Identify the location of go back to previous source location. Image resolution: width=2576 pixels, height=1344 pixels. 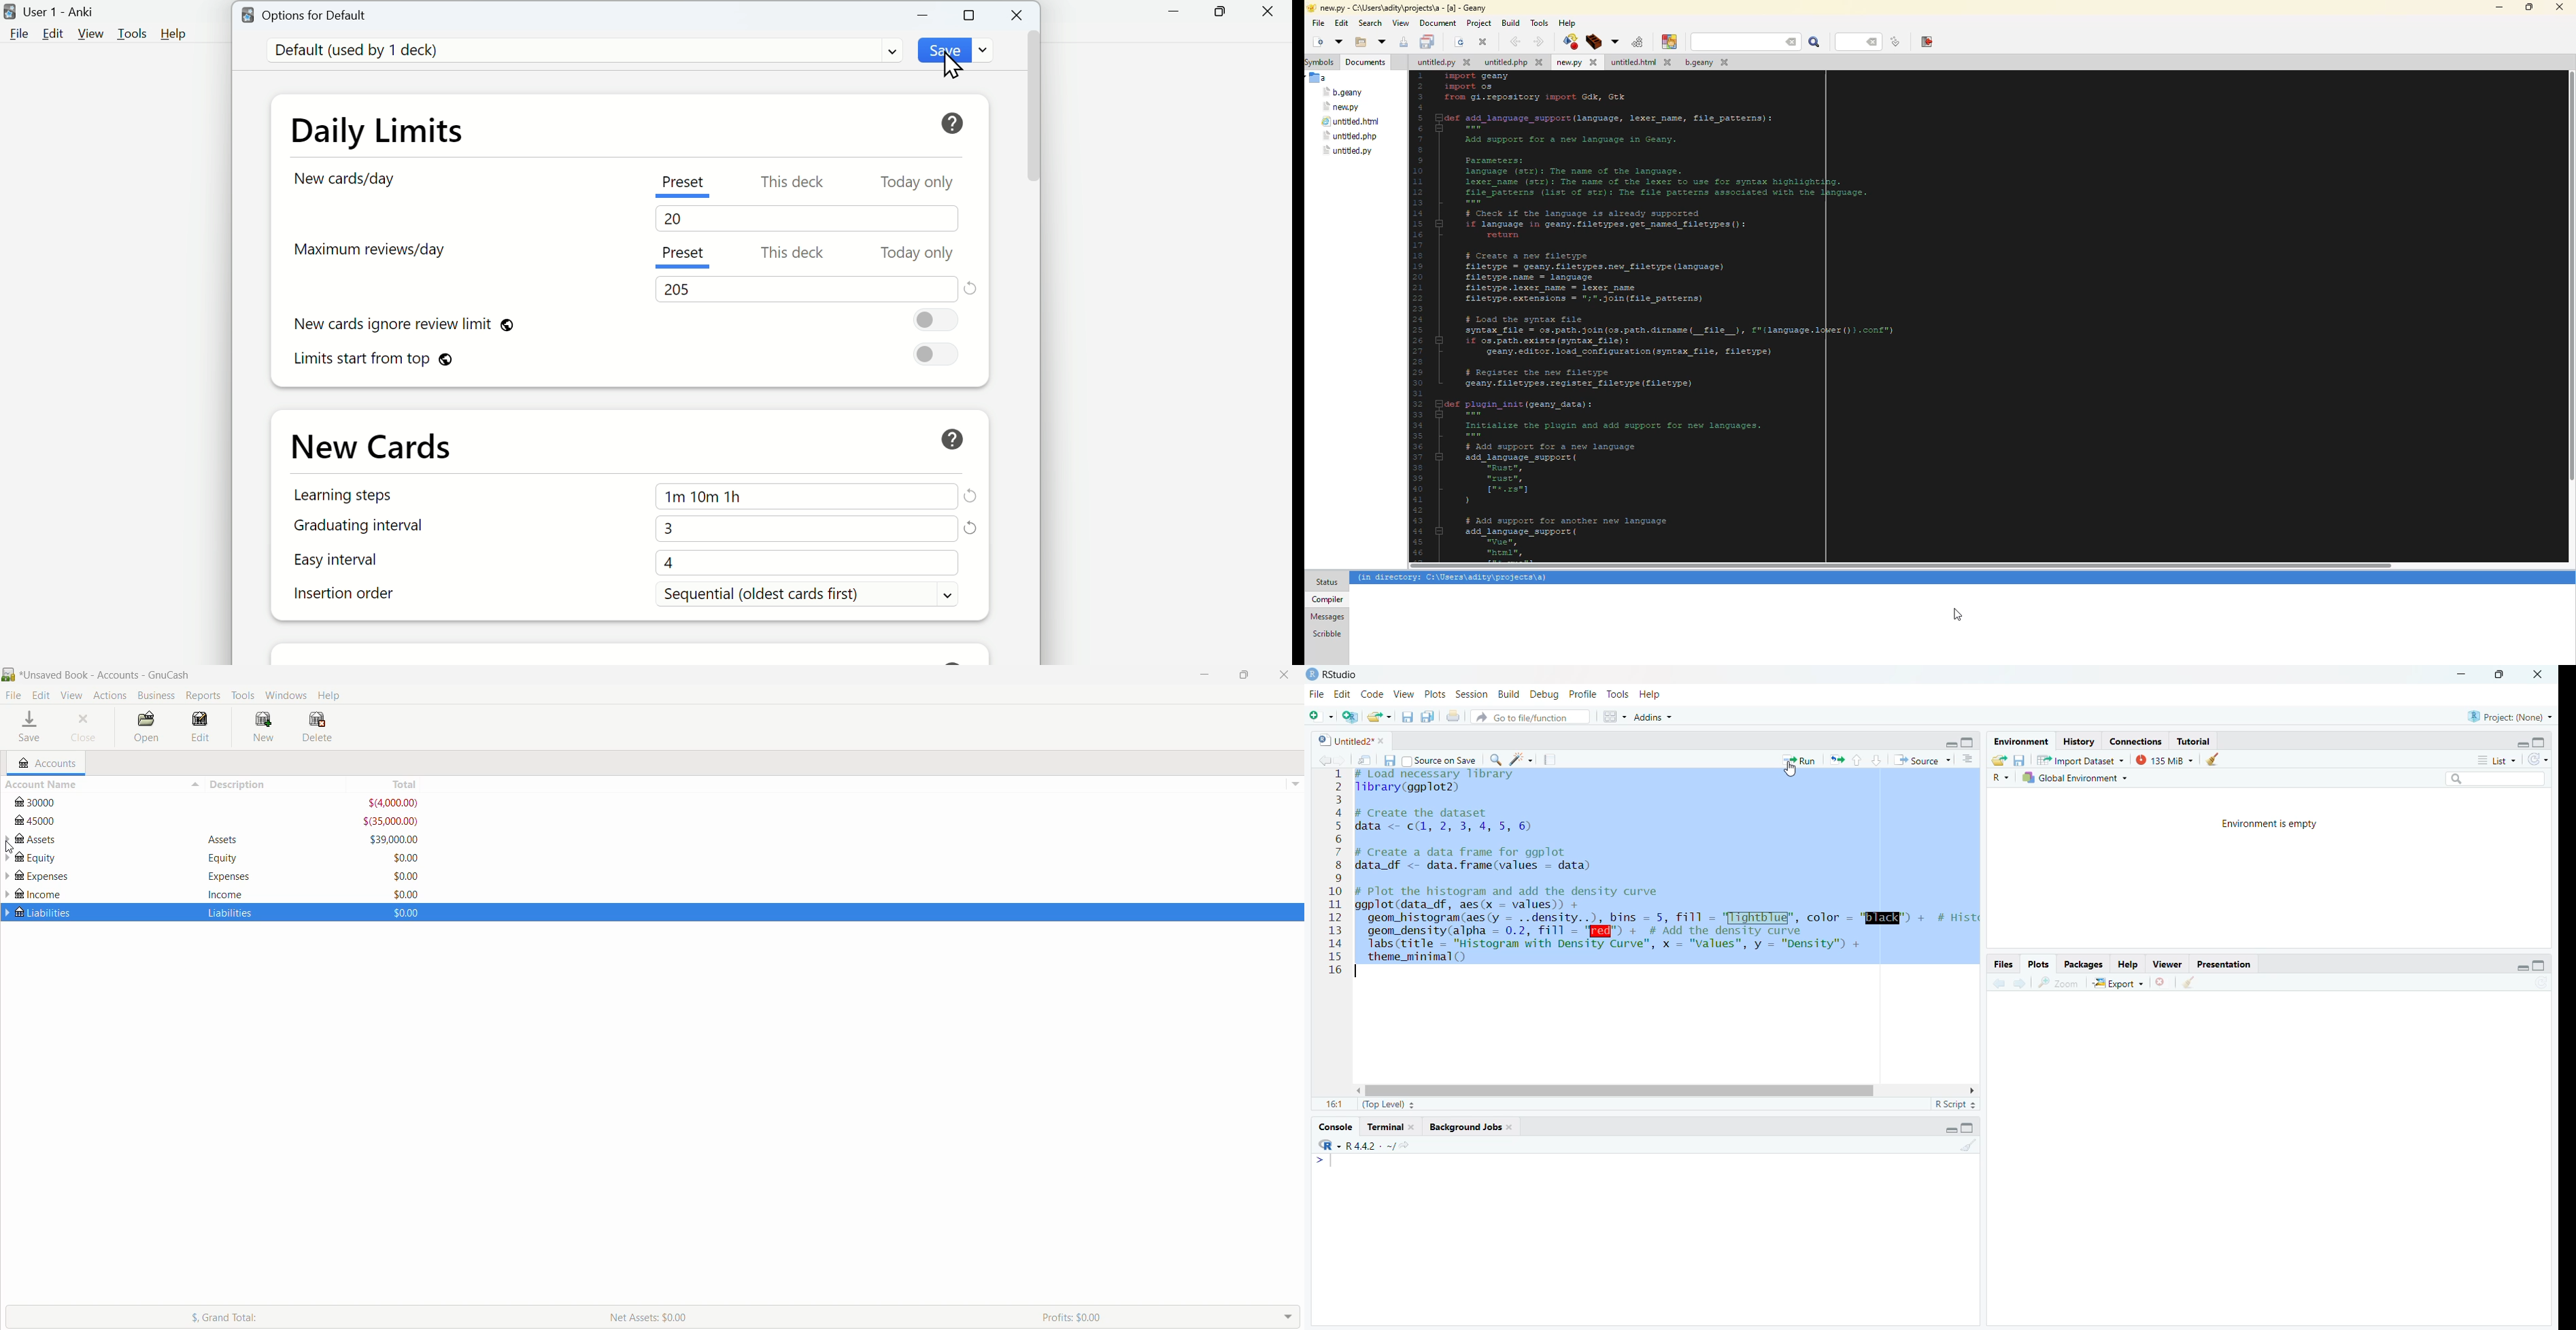
(1327, 758).